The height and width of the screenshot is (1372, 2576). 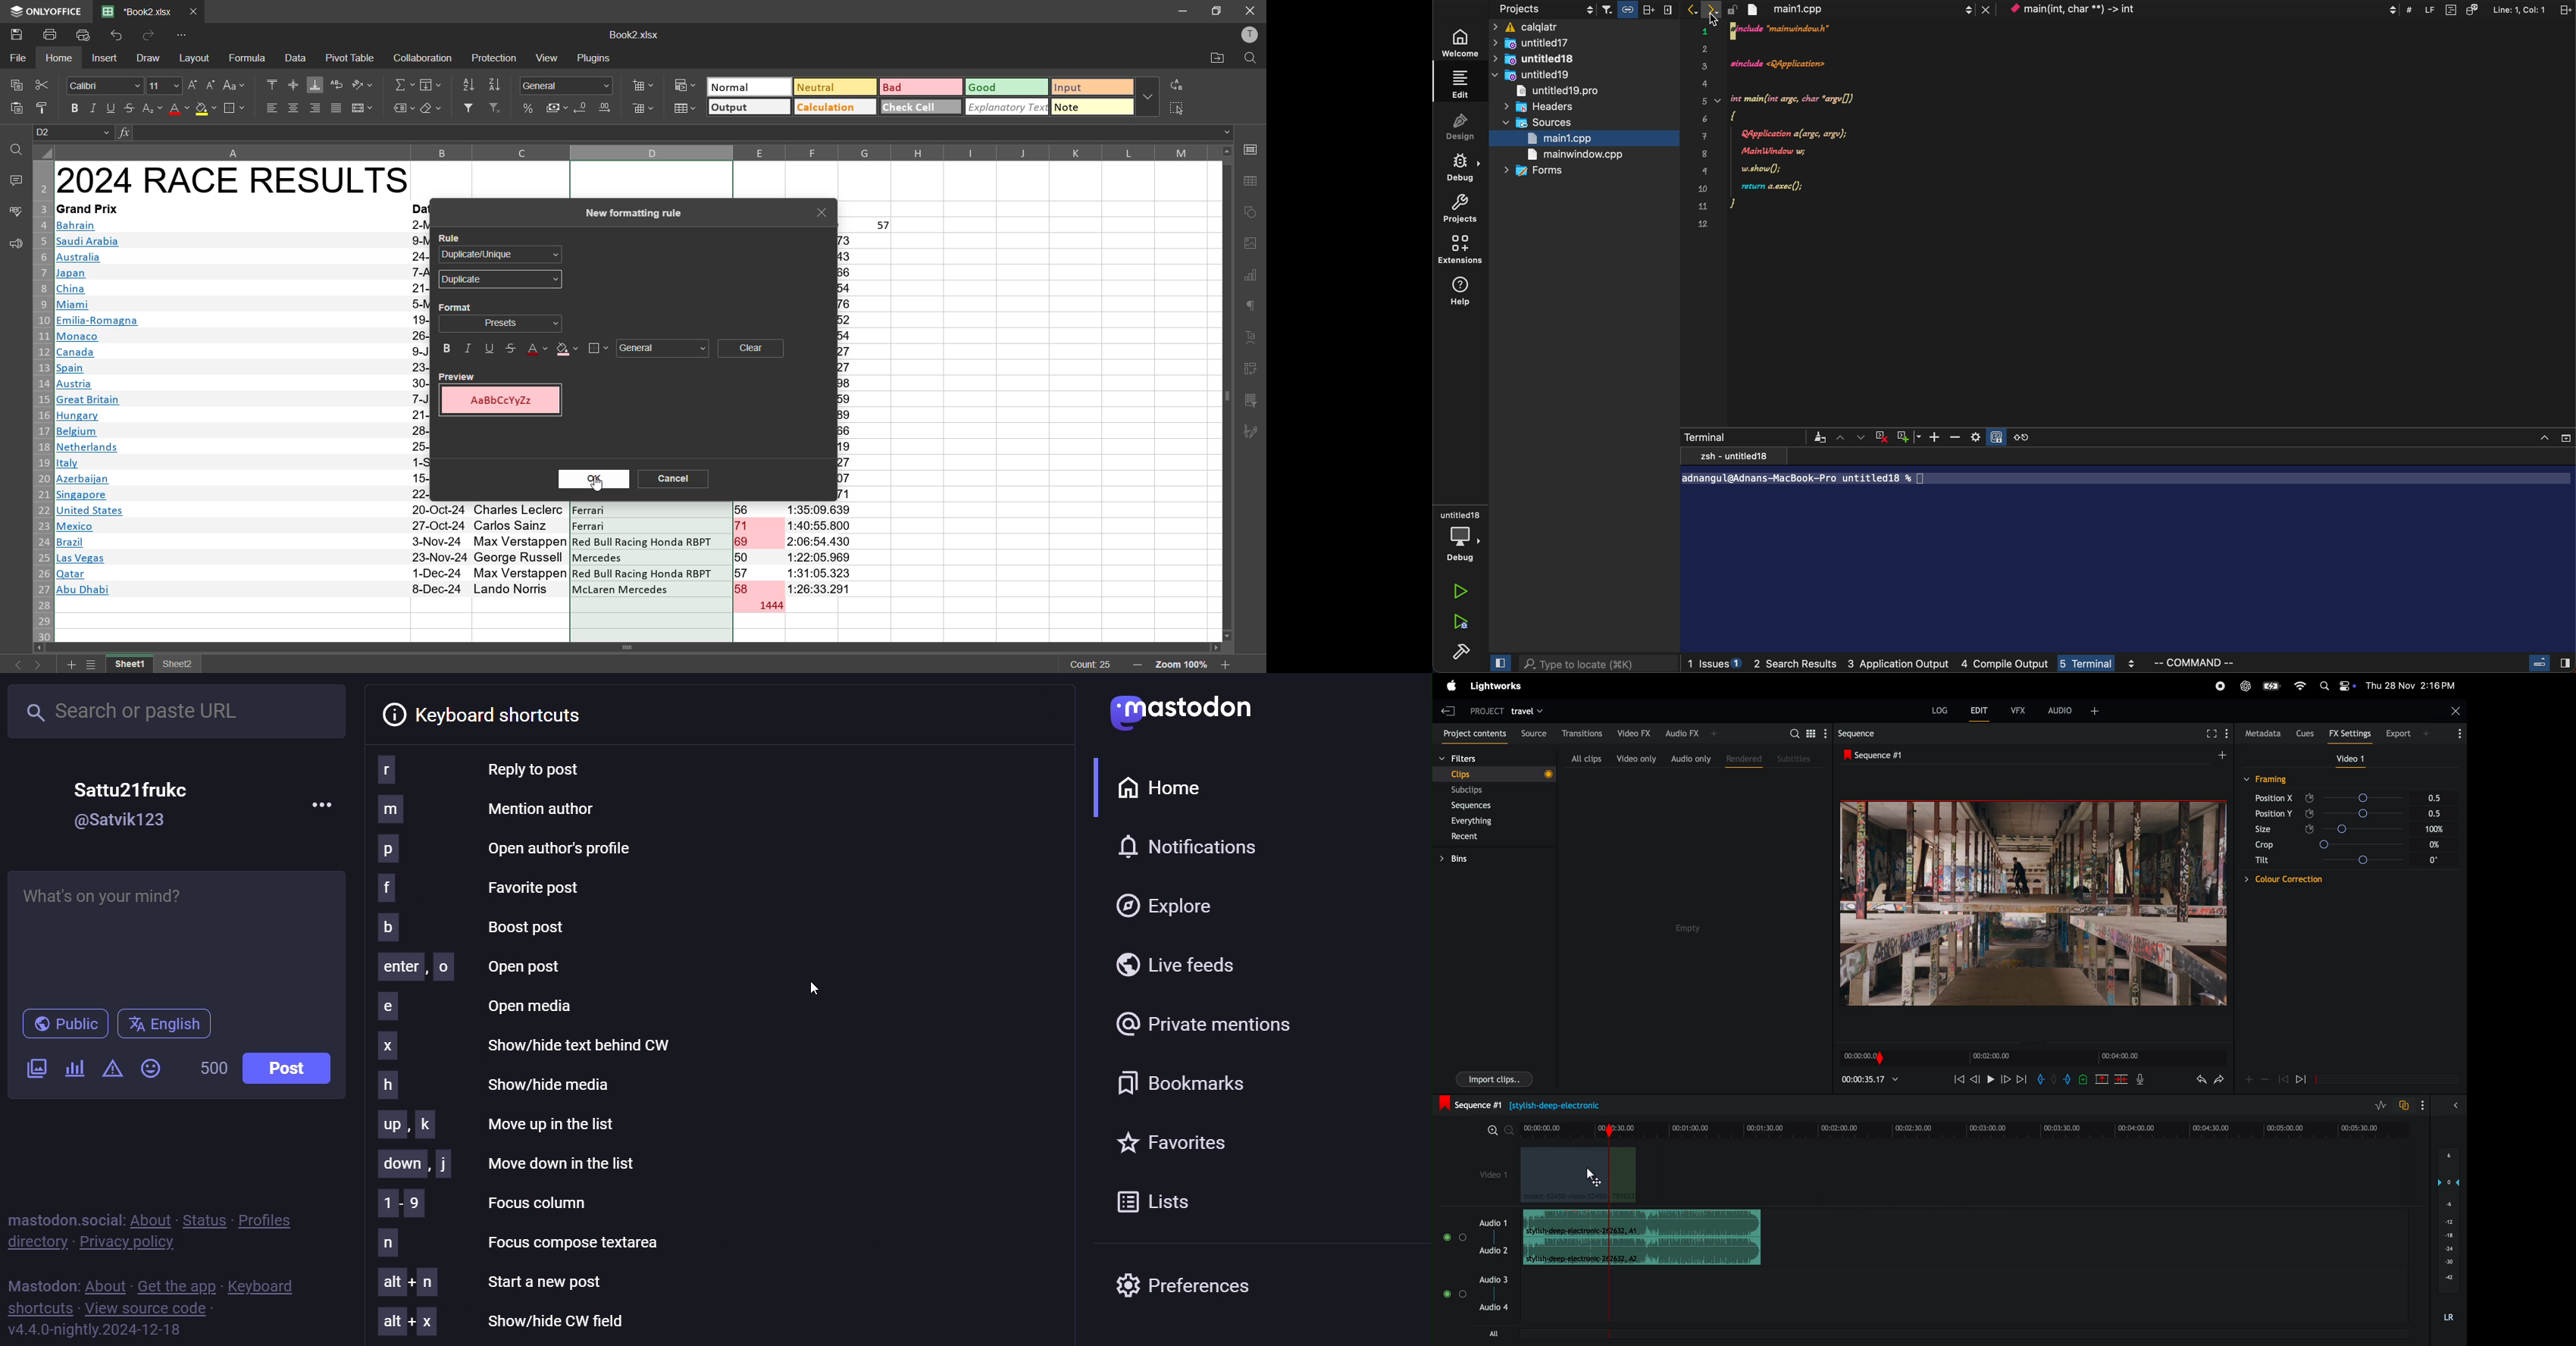 What do you see at coordinates (40, 84) in the screenshot?
I see `cut` at bounding box center [40, 84].